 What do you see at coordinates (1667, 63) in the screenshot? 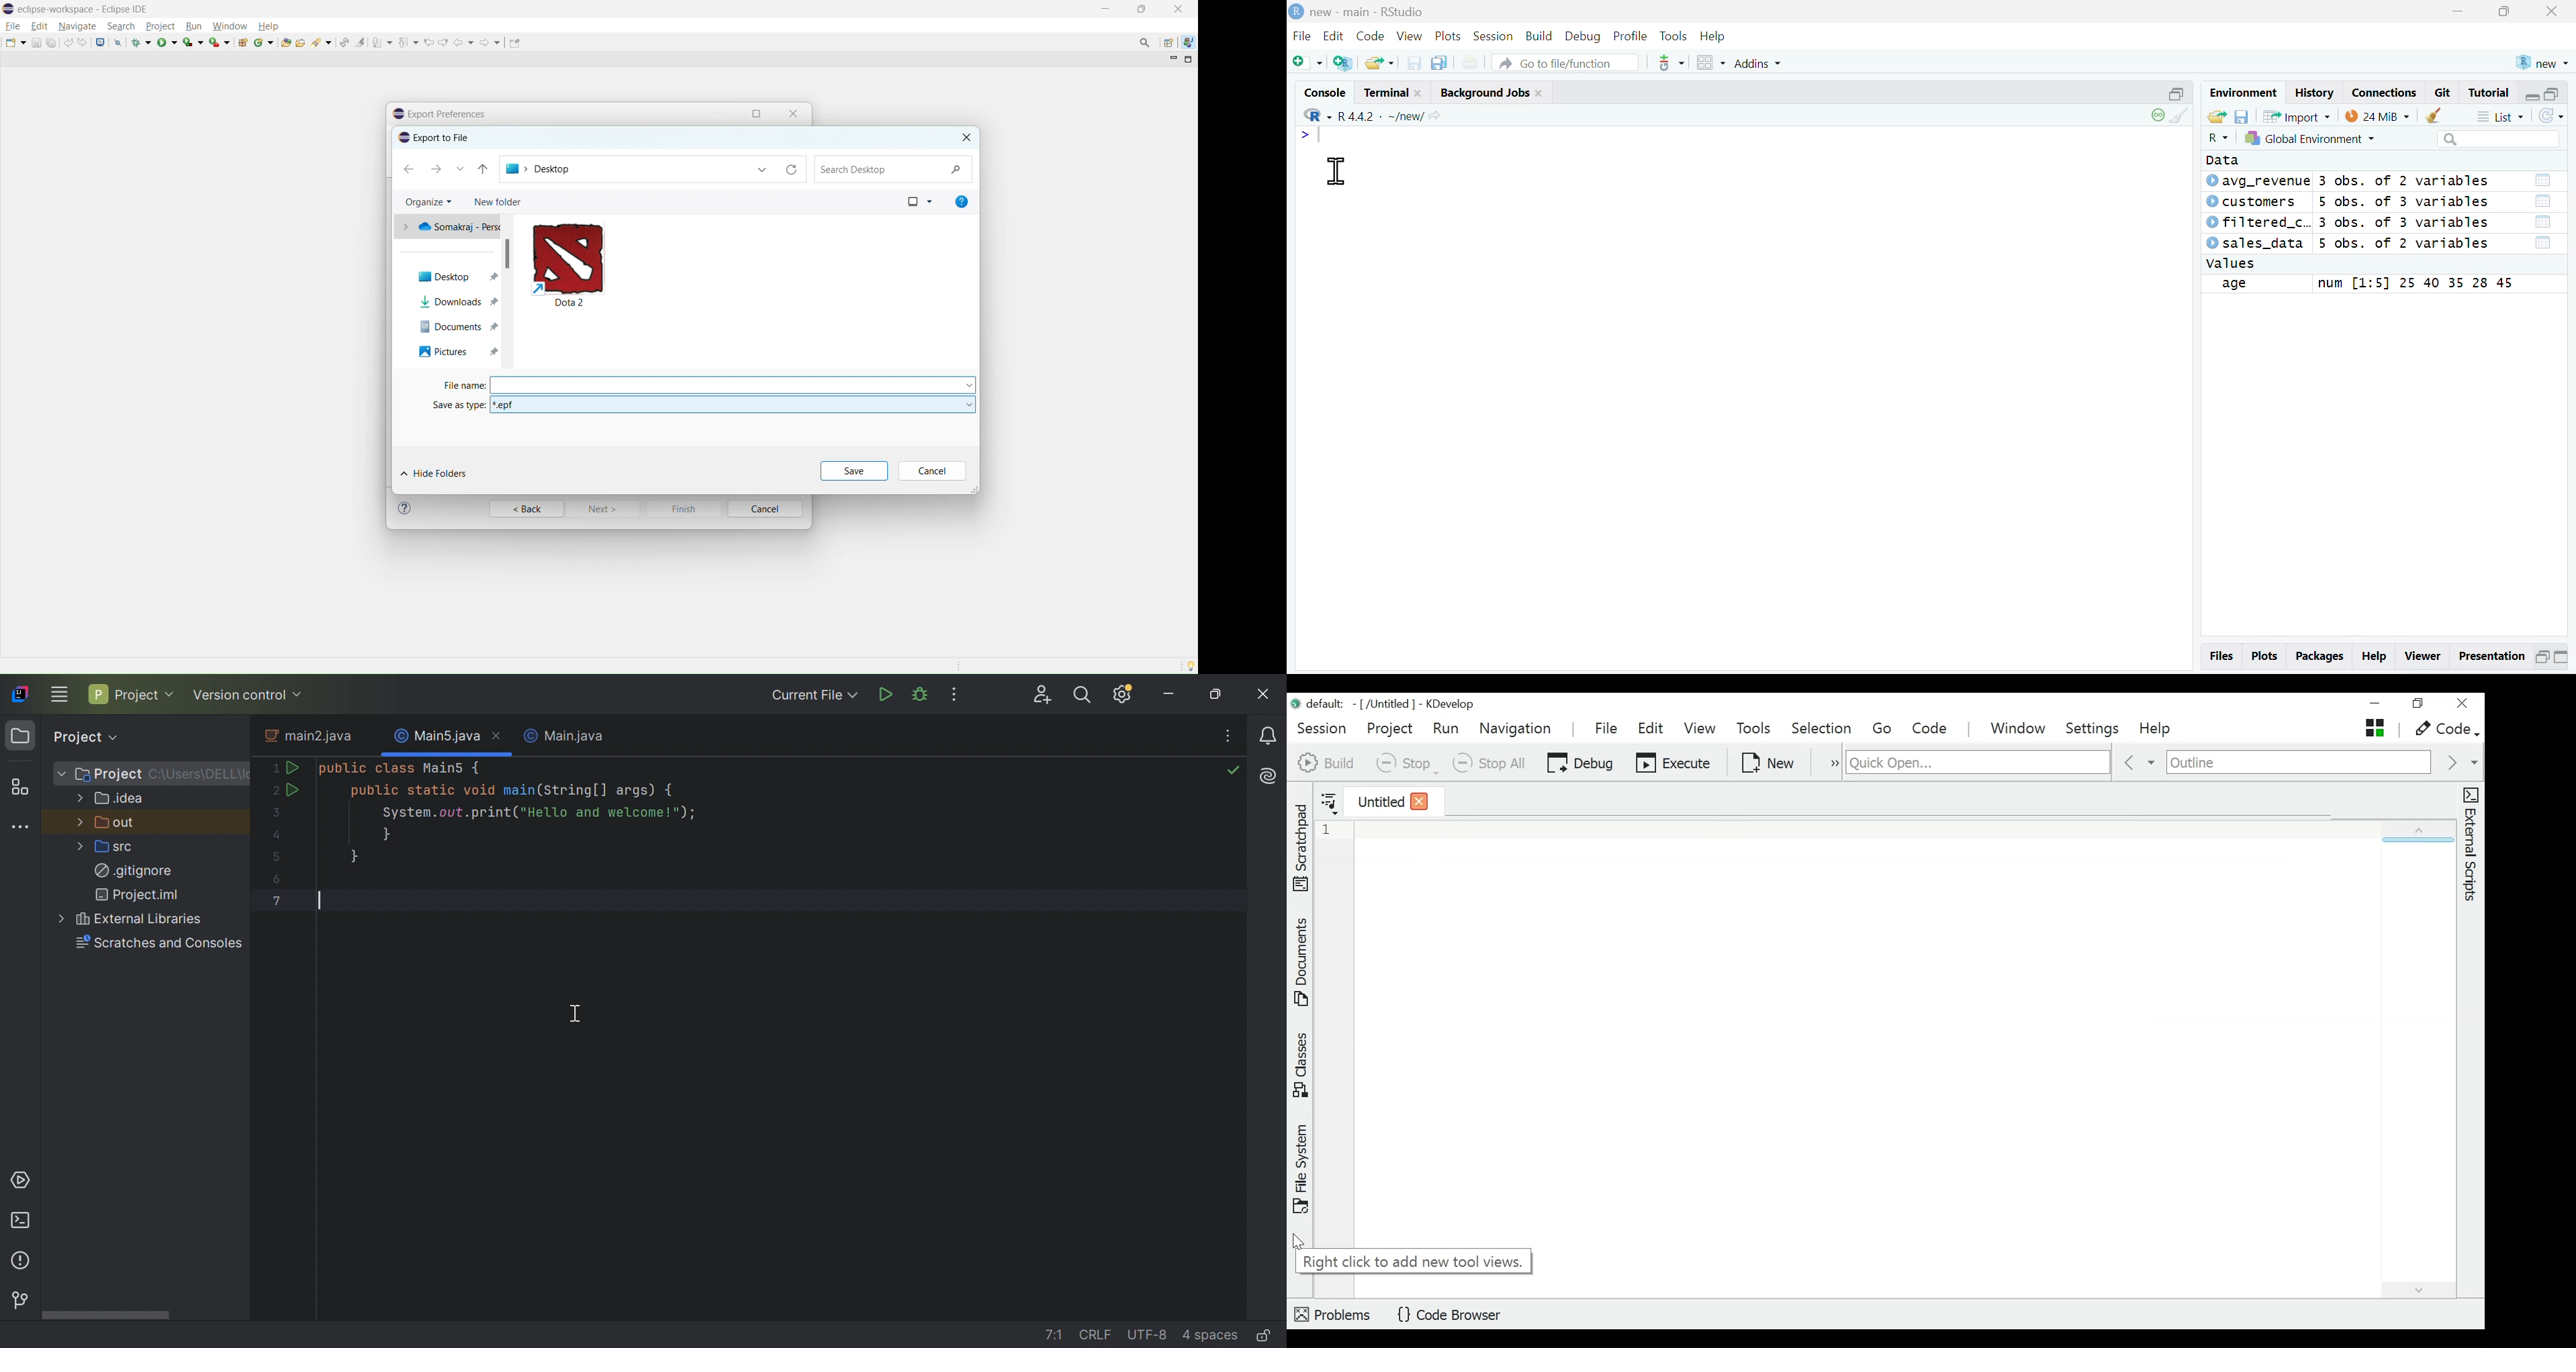
I see `git commit` at bounding box center [1667, 63].